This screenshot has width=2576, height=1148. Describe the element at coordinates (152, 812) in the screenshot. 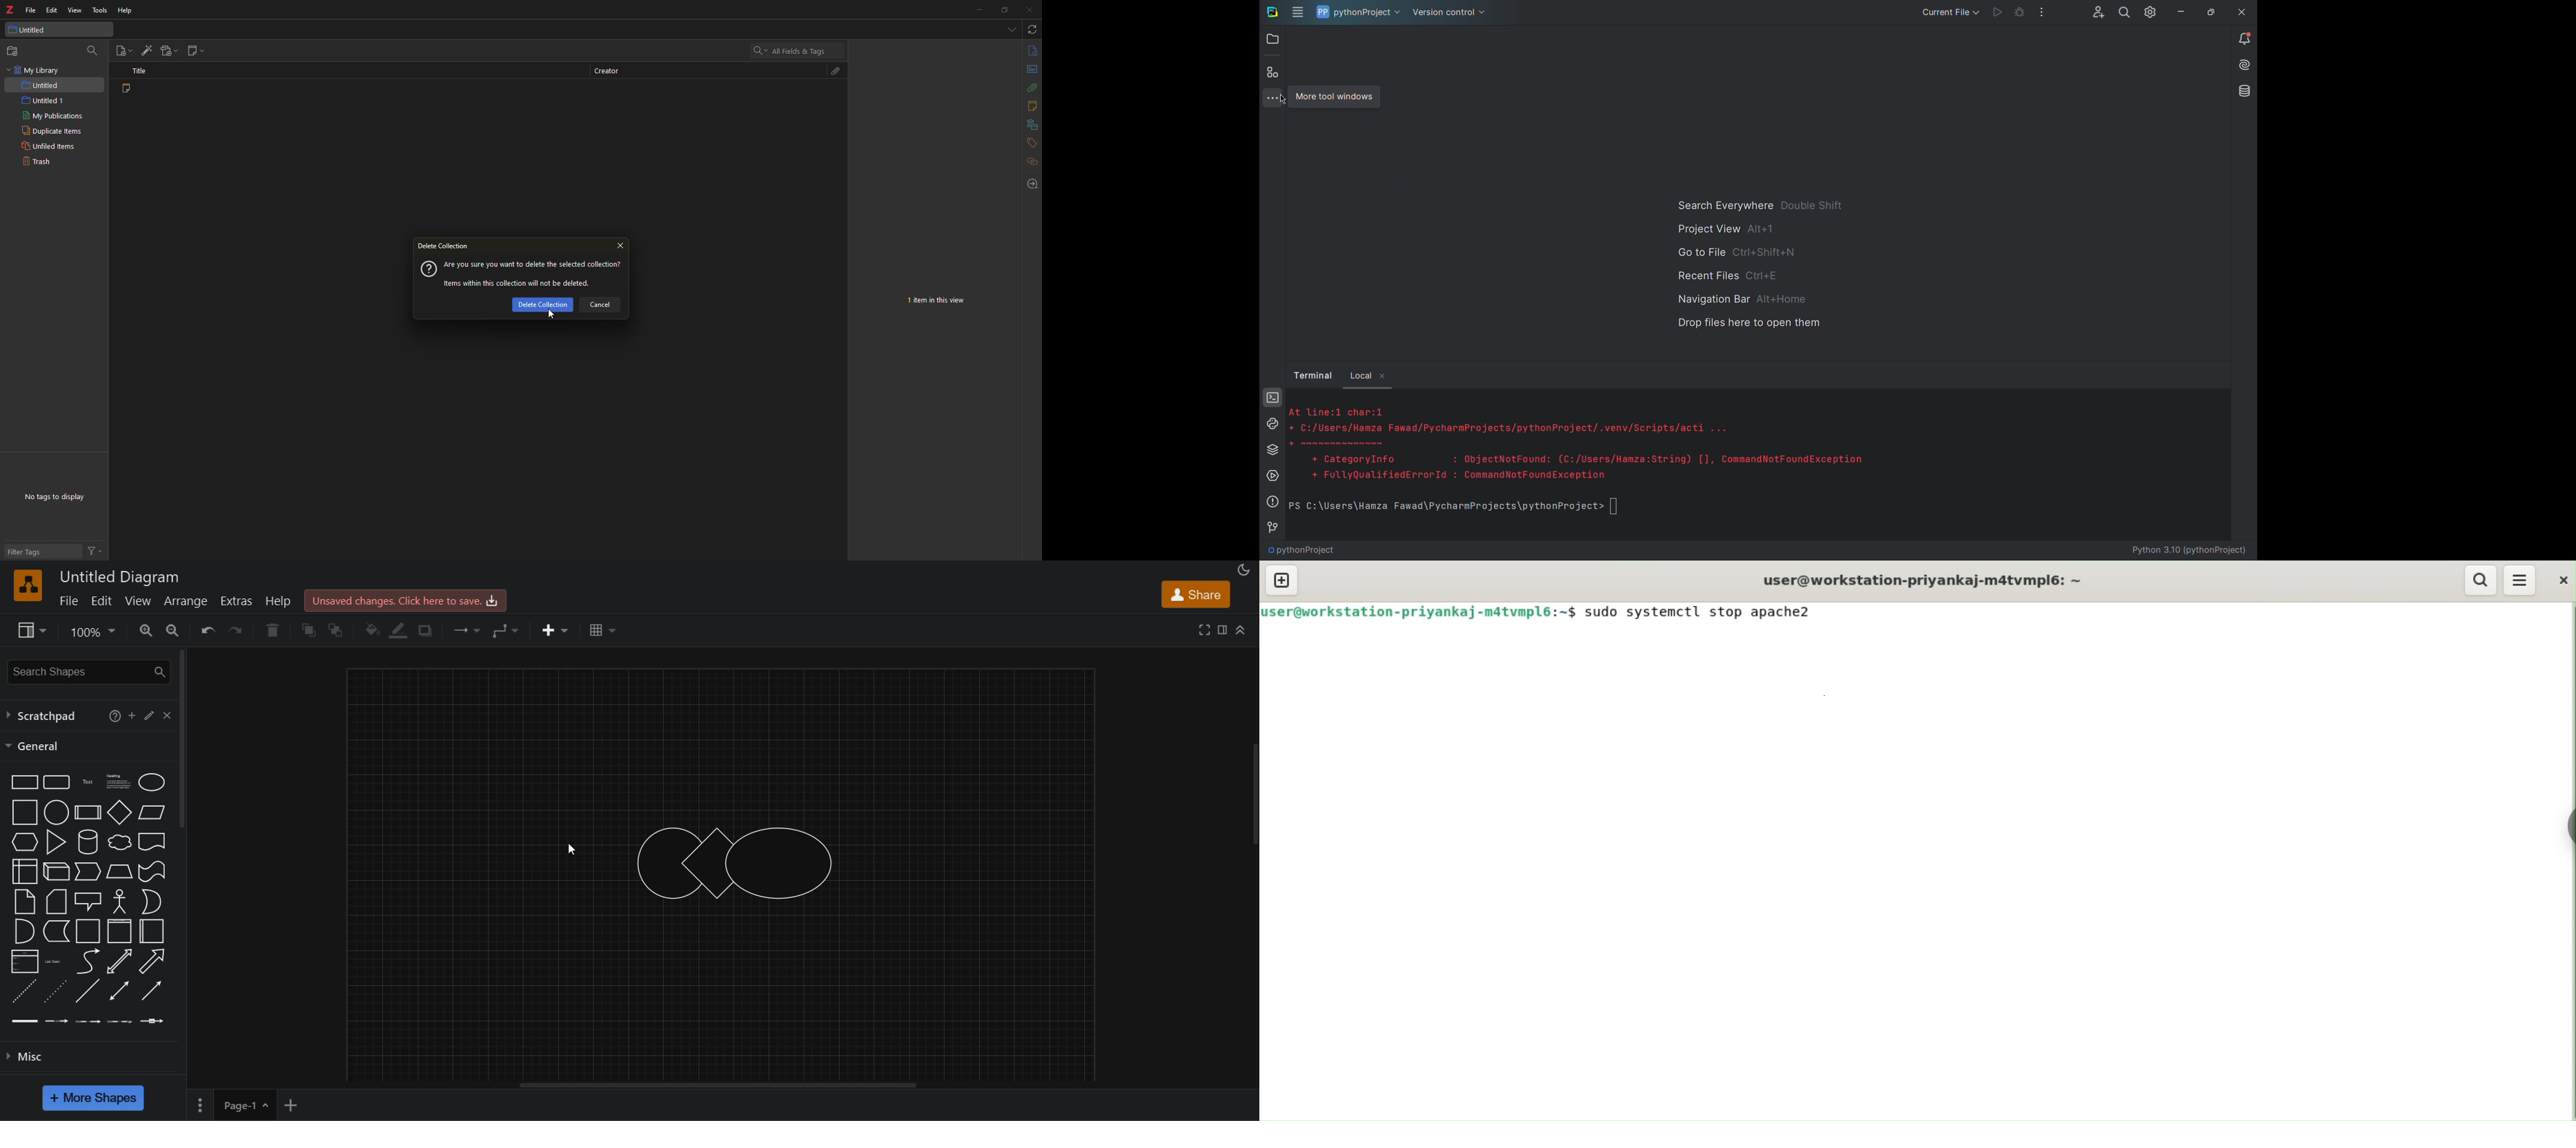

I see `parallelogram` at that location.